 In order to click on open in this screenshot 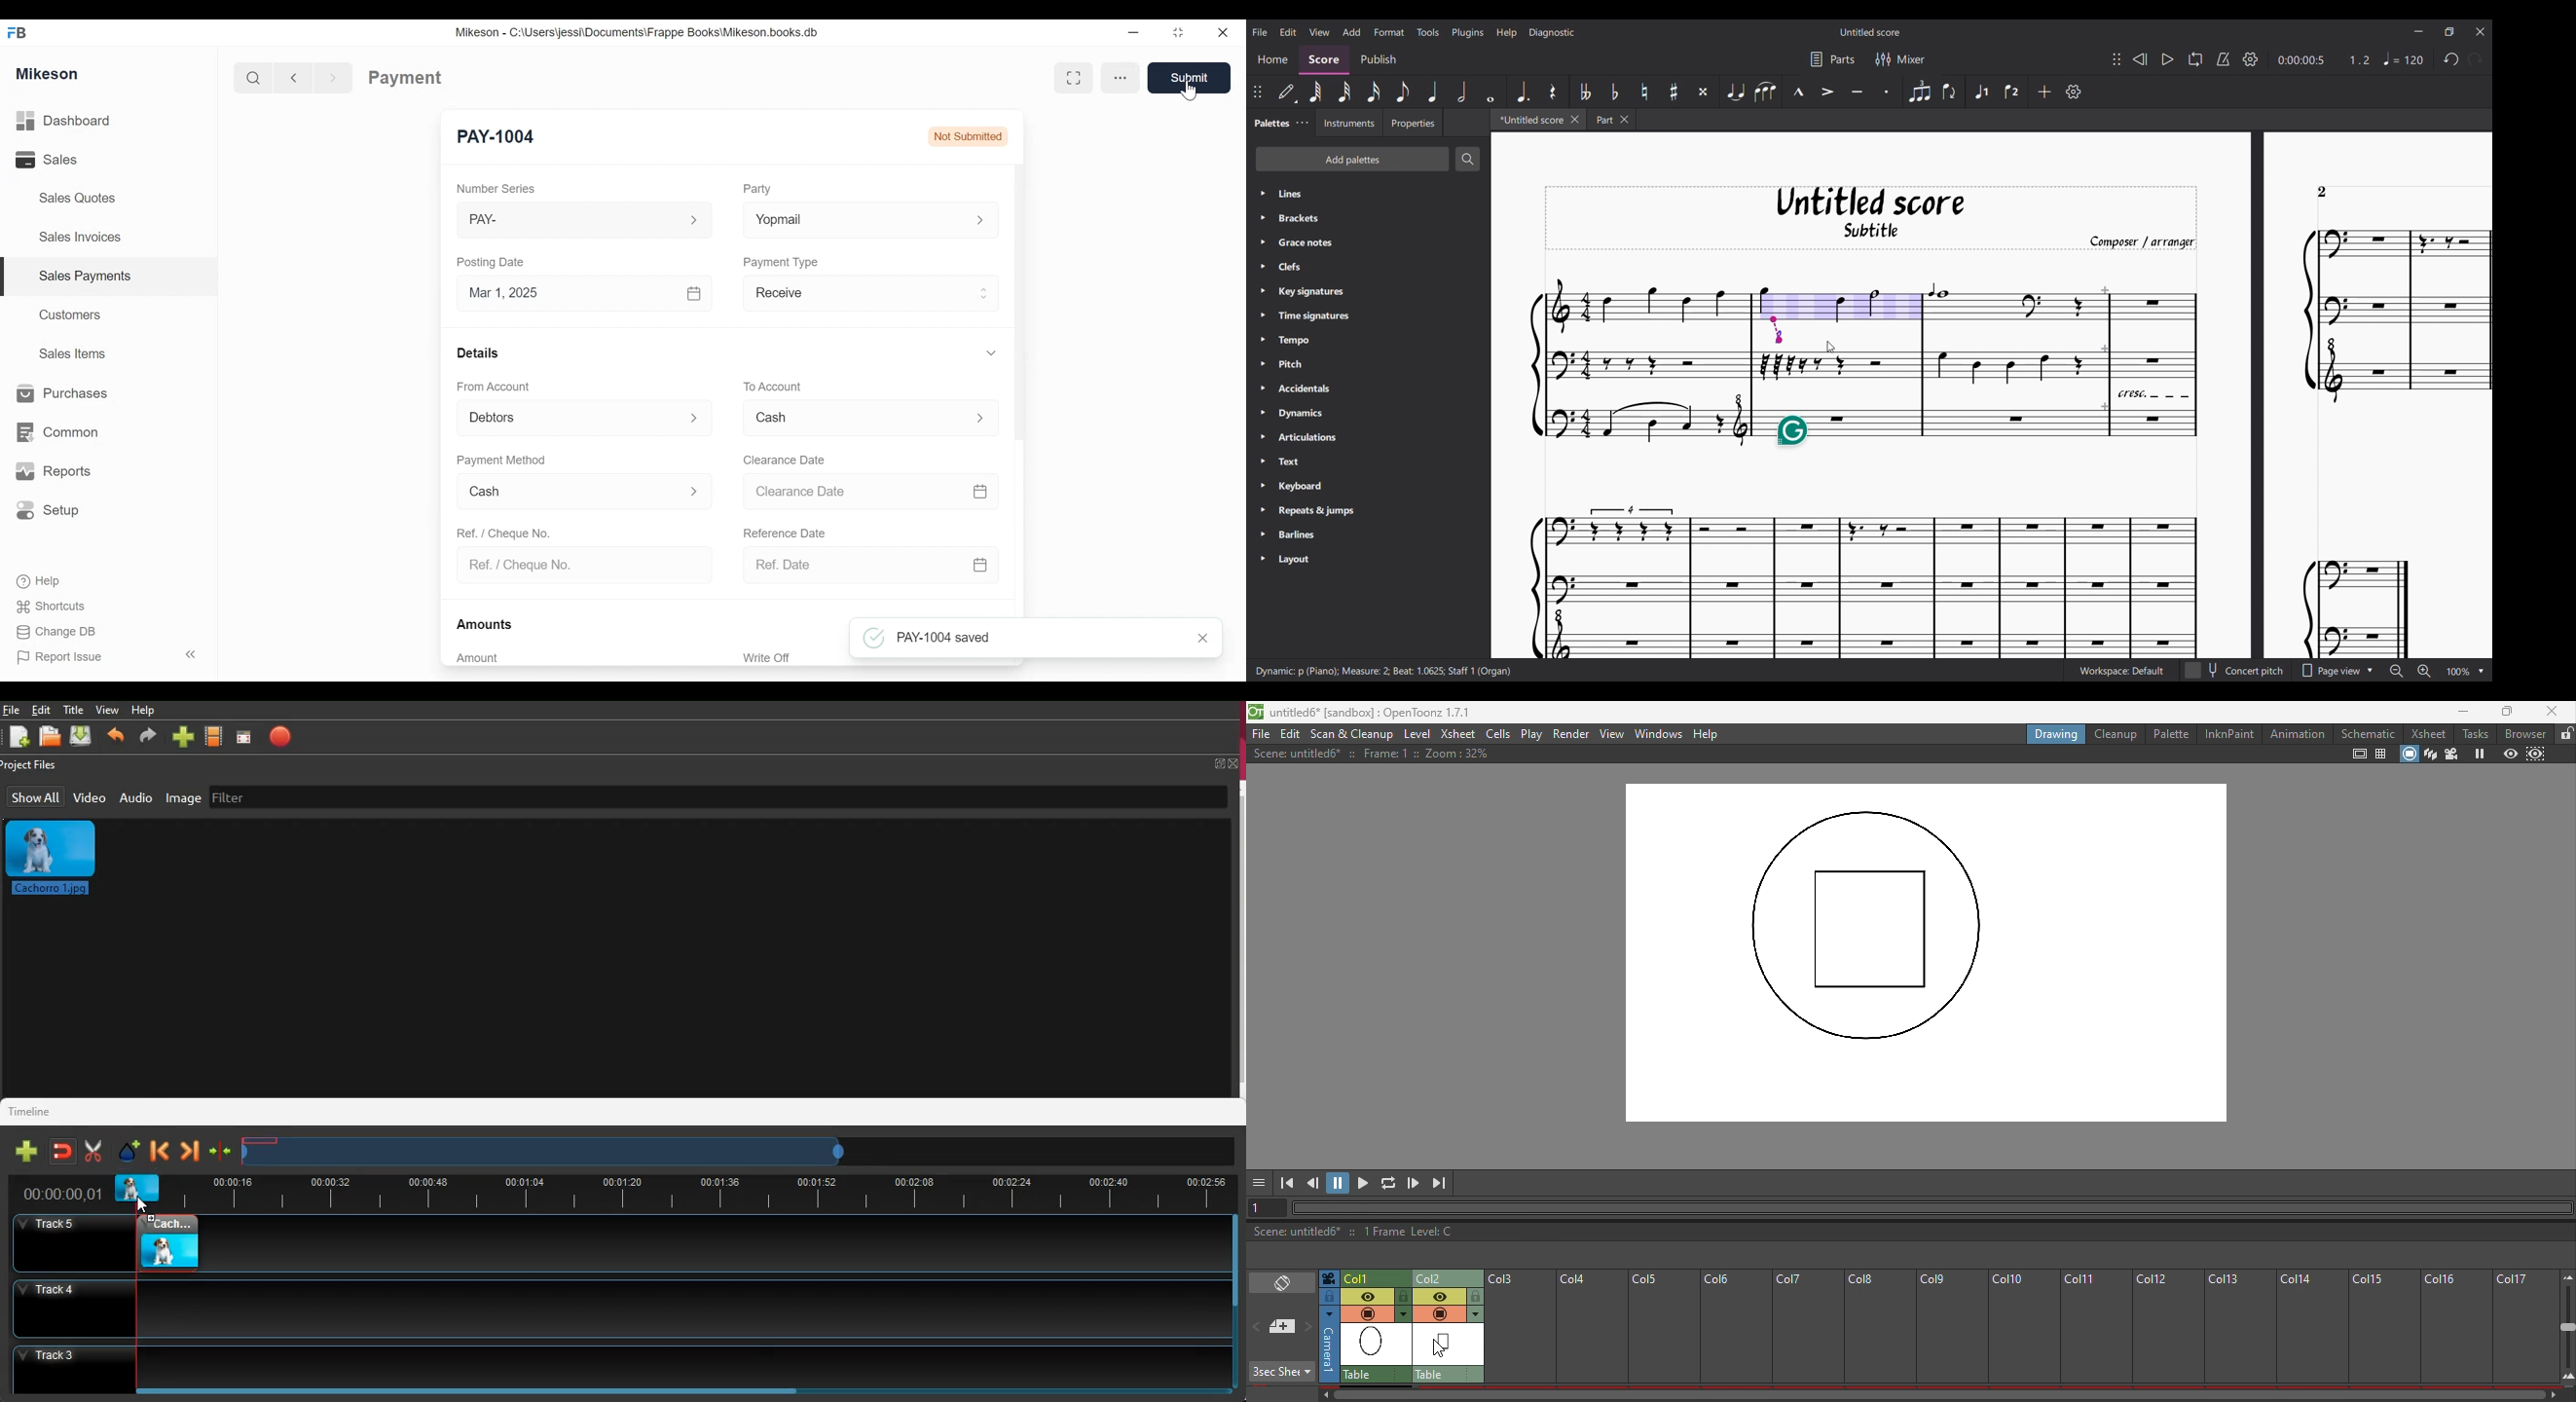, I will do `click(50, 738)`.